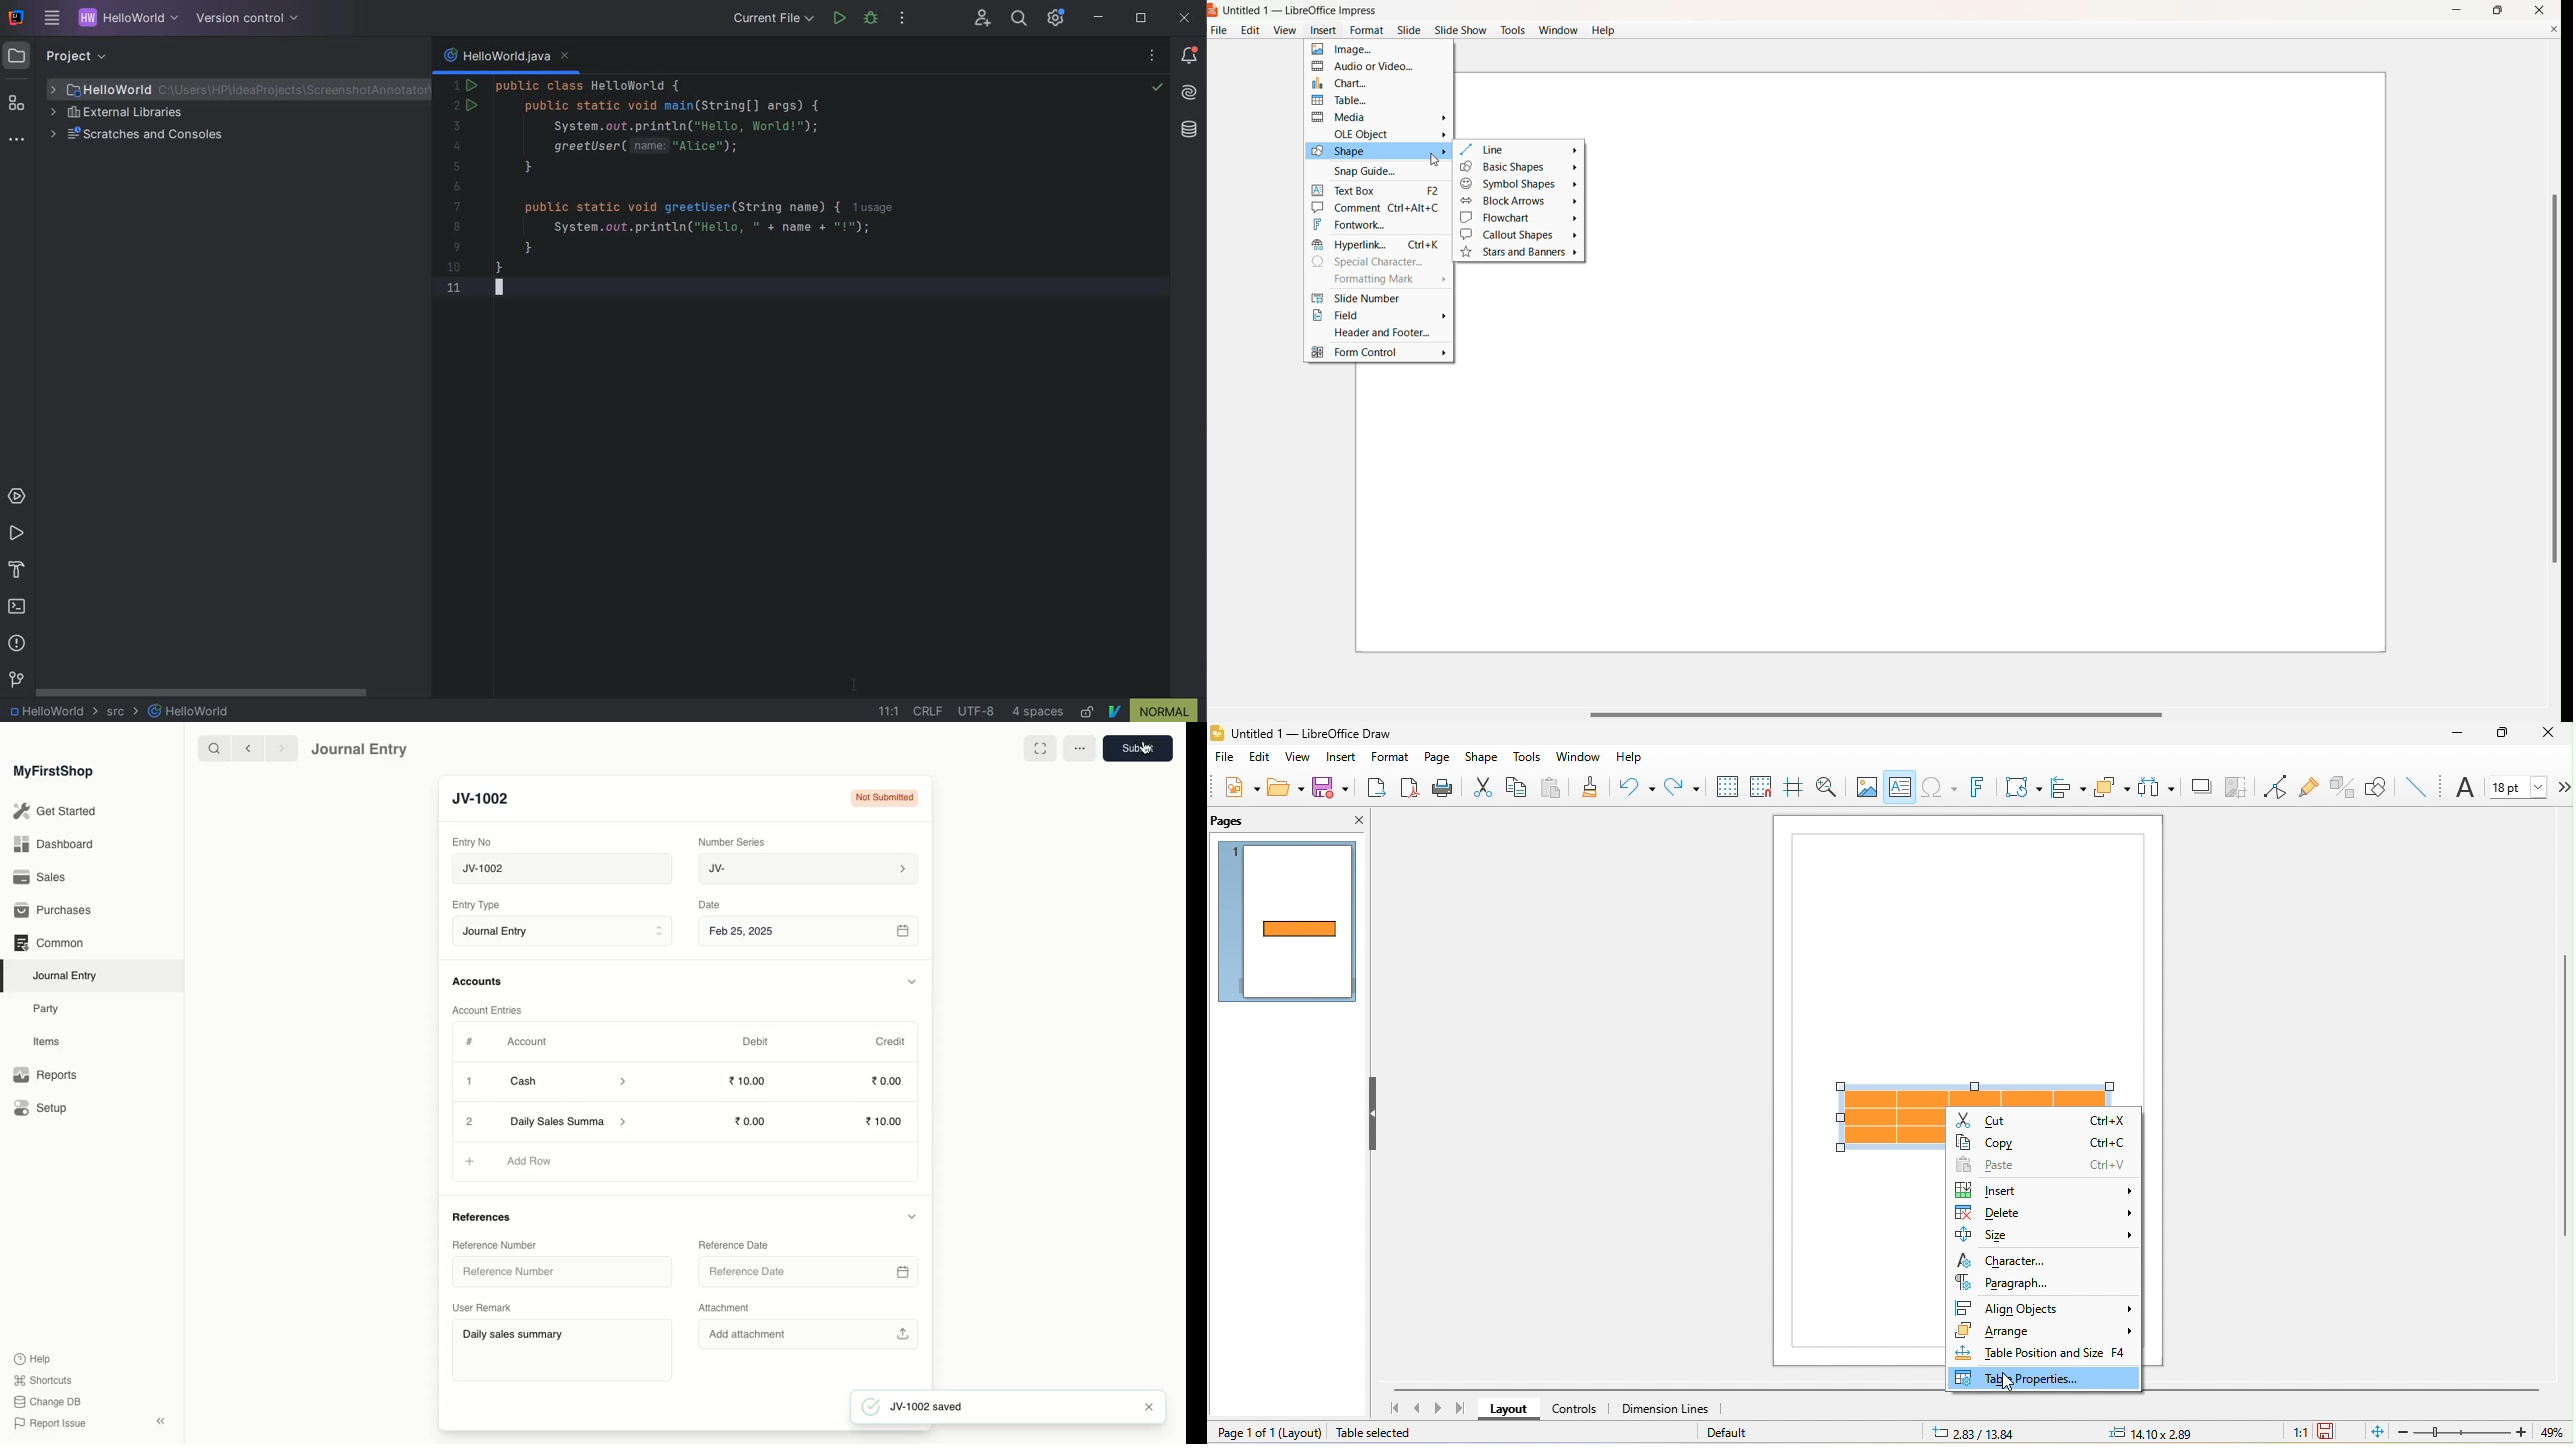 This screenshot has height=1456, width=2576. What do you see at coordinates (69, 975) in the screenshot?
I see `Journal Entry` at bounding box center [69, 975].